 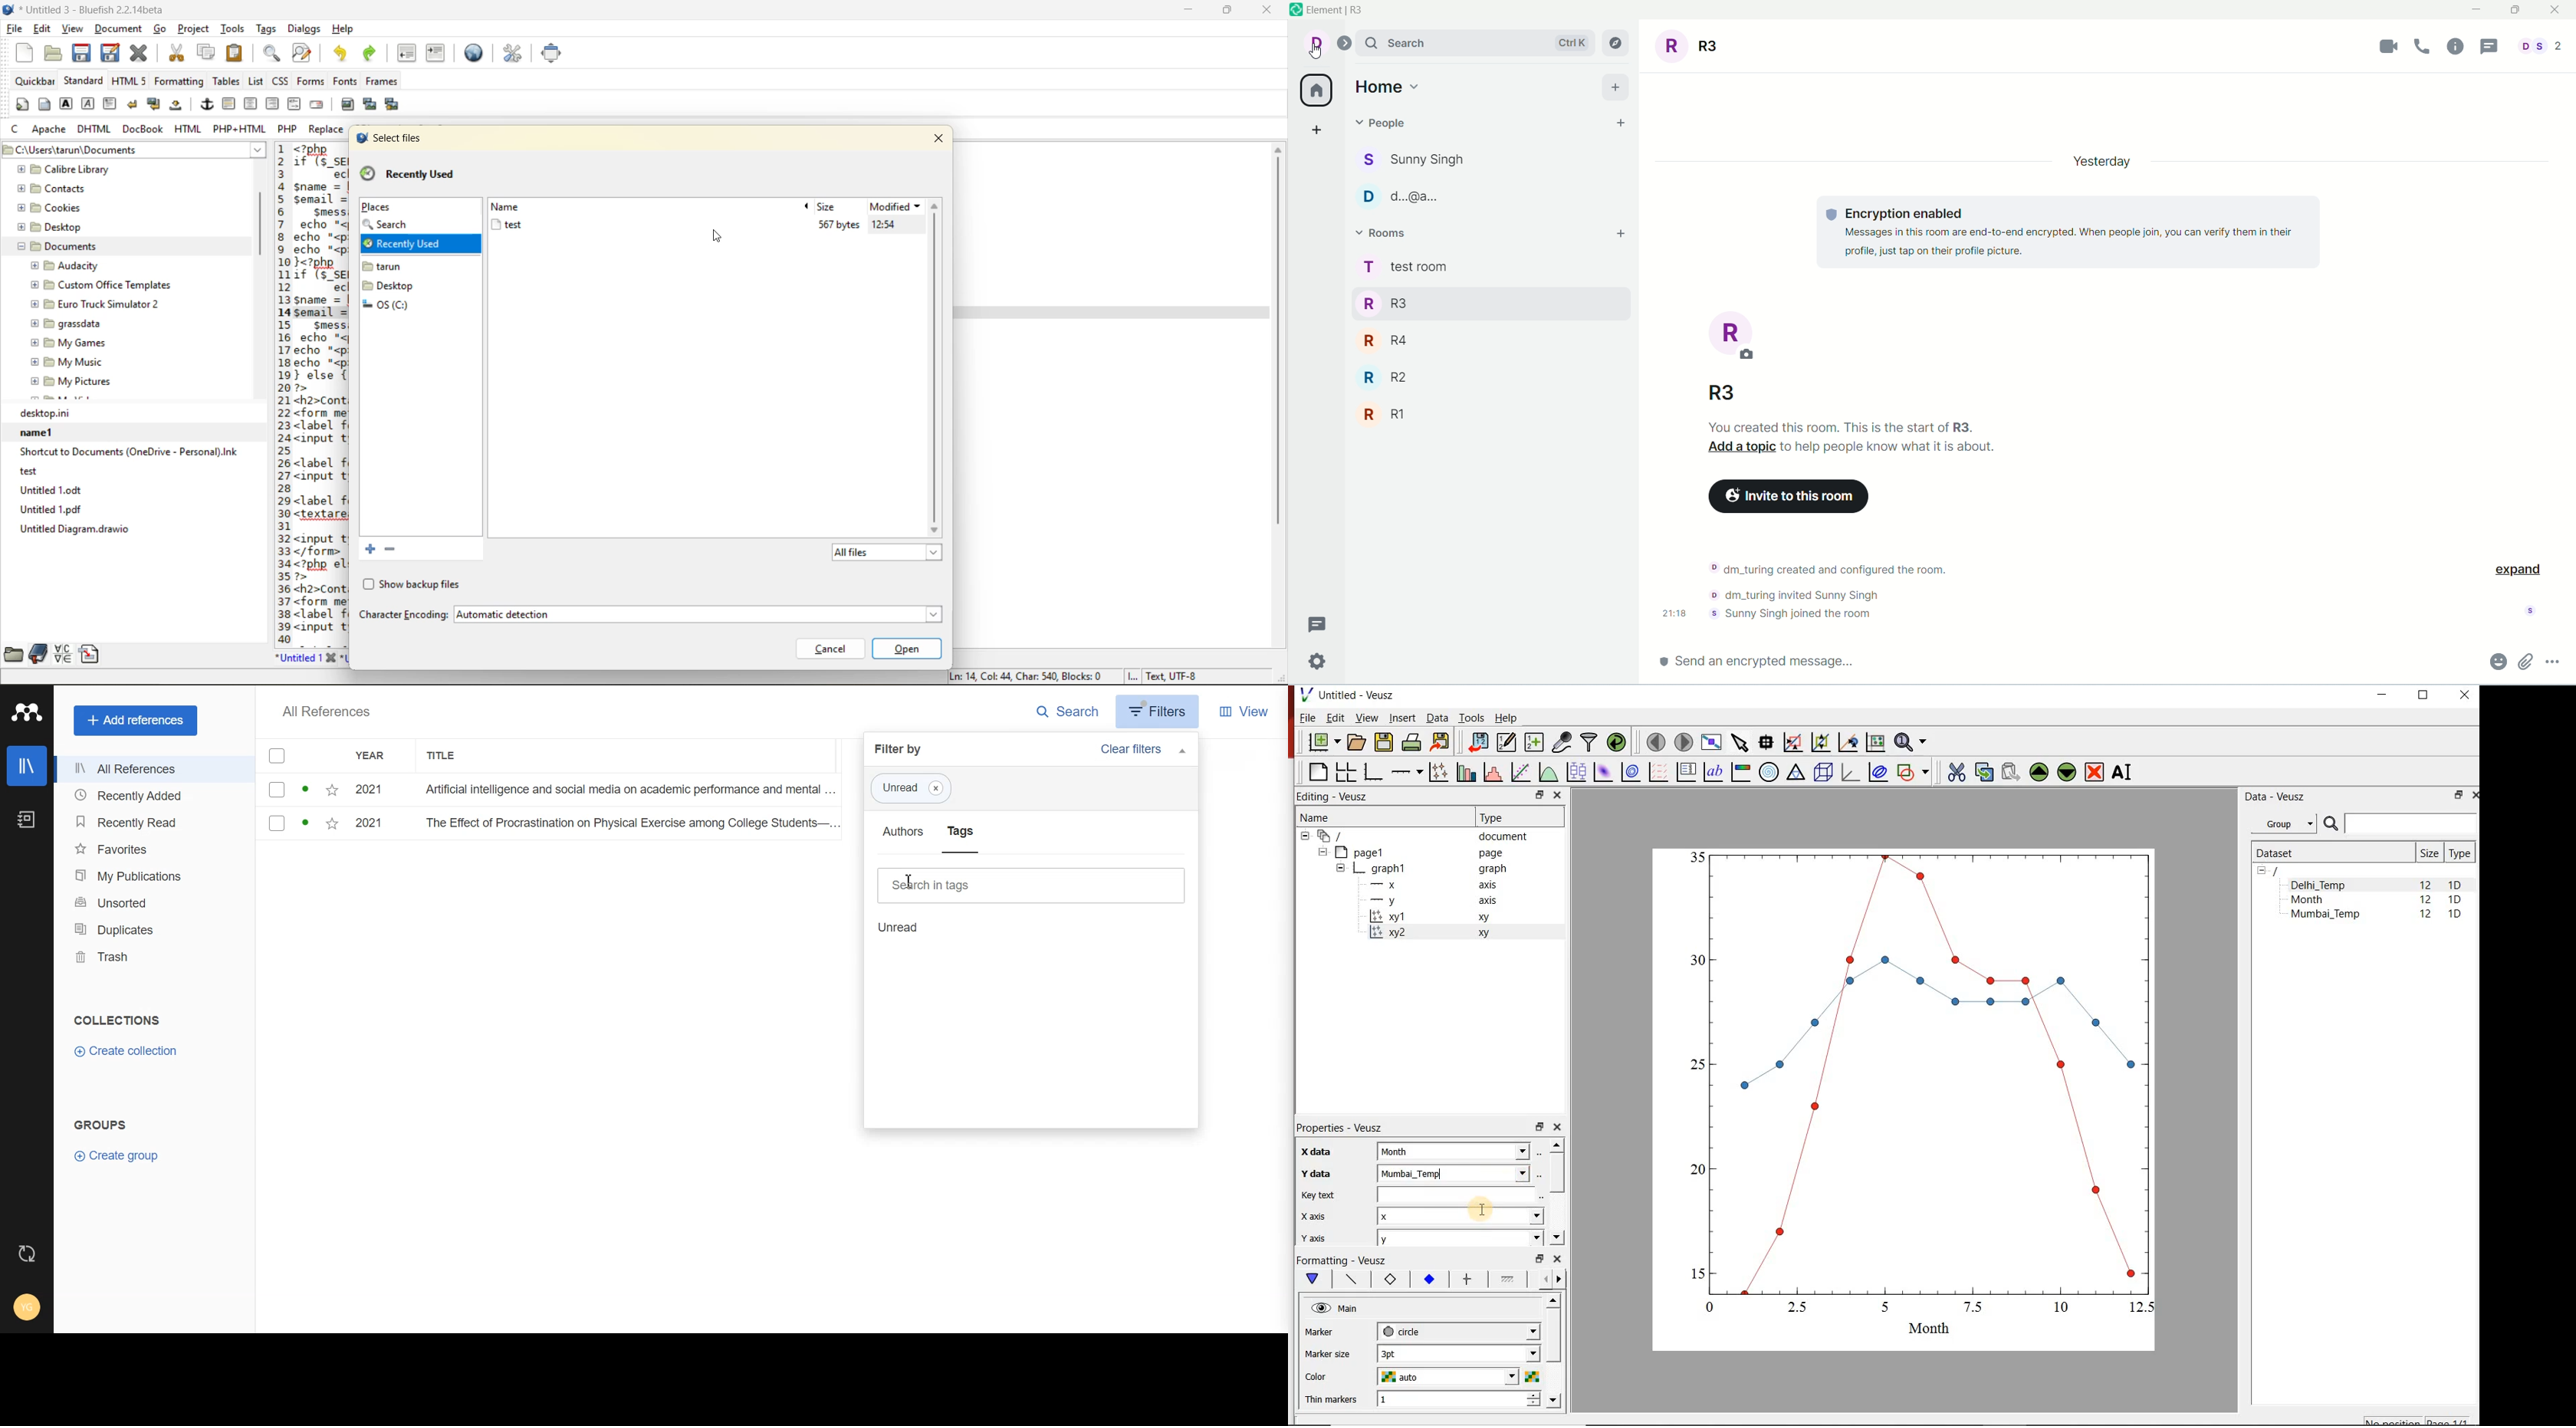 I want to click on COLLECTIONS, so click(x=120, y=1020).